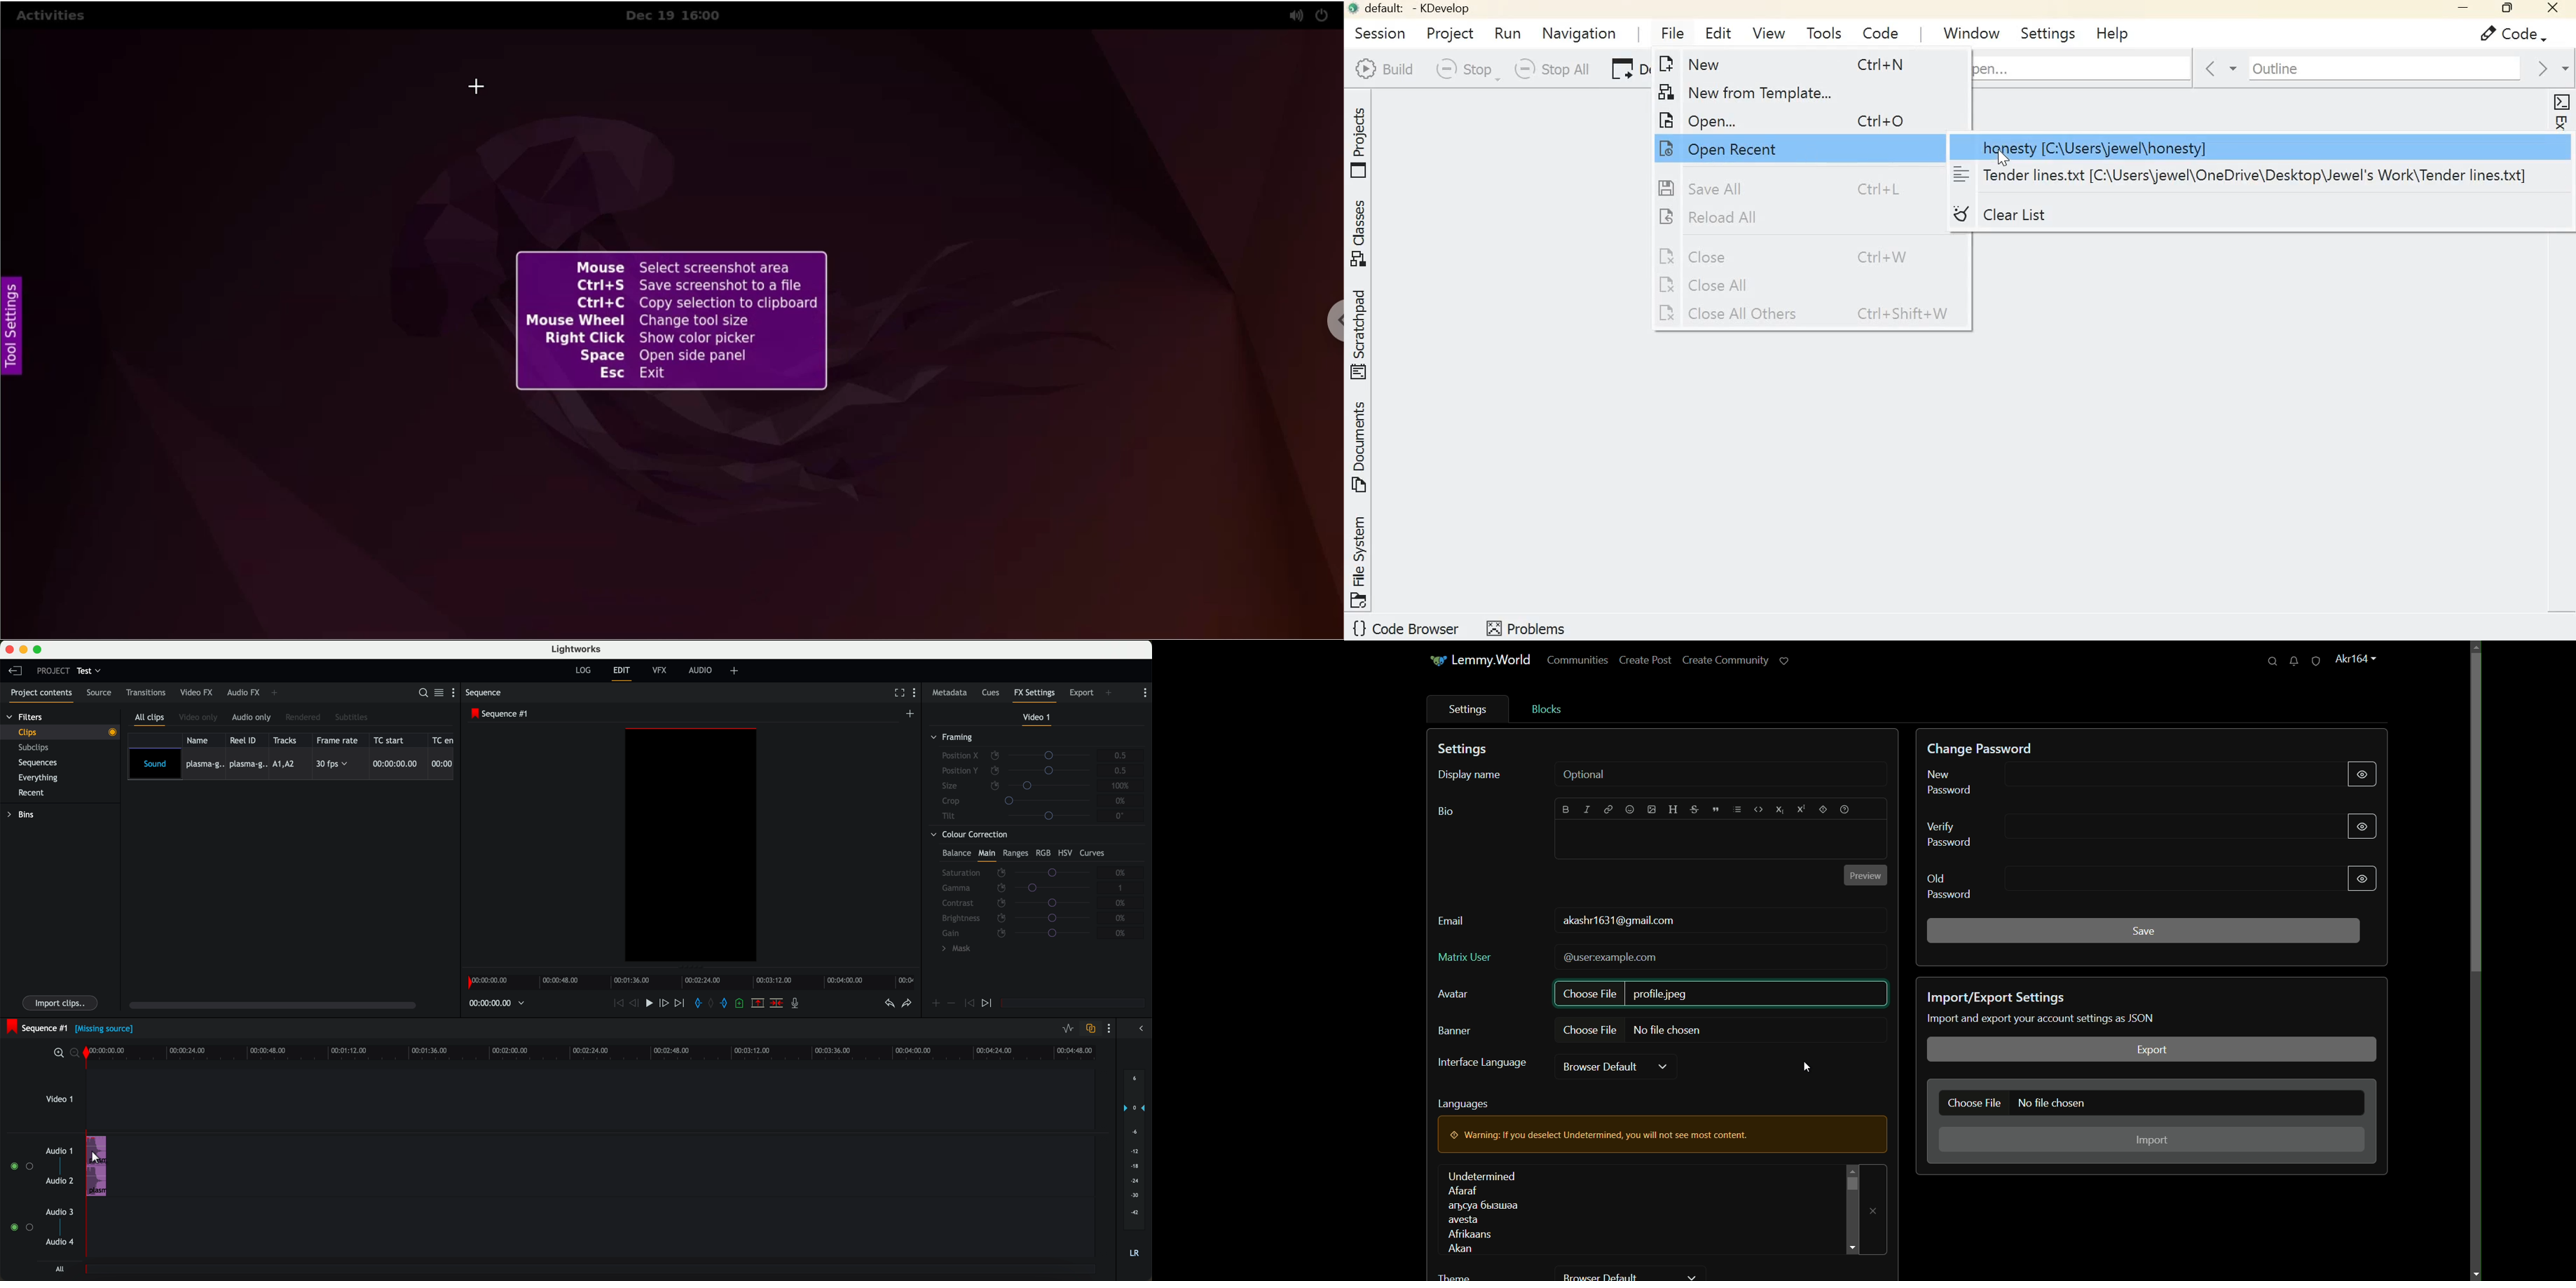 The image size is (2576, 1288). What do you see at coordinates (1846, 810) in the screenshot?
I see `help` at bounding box center [1846, 810].